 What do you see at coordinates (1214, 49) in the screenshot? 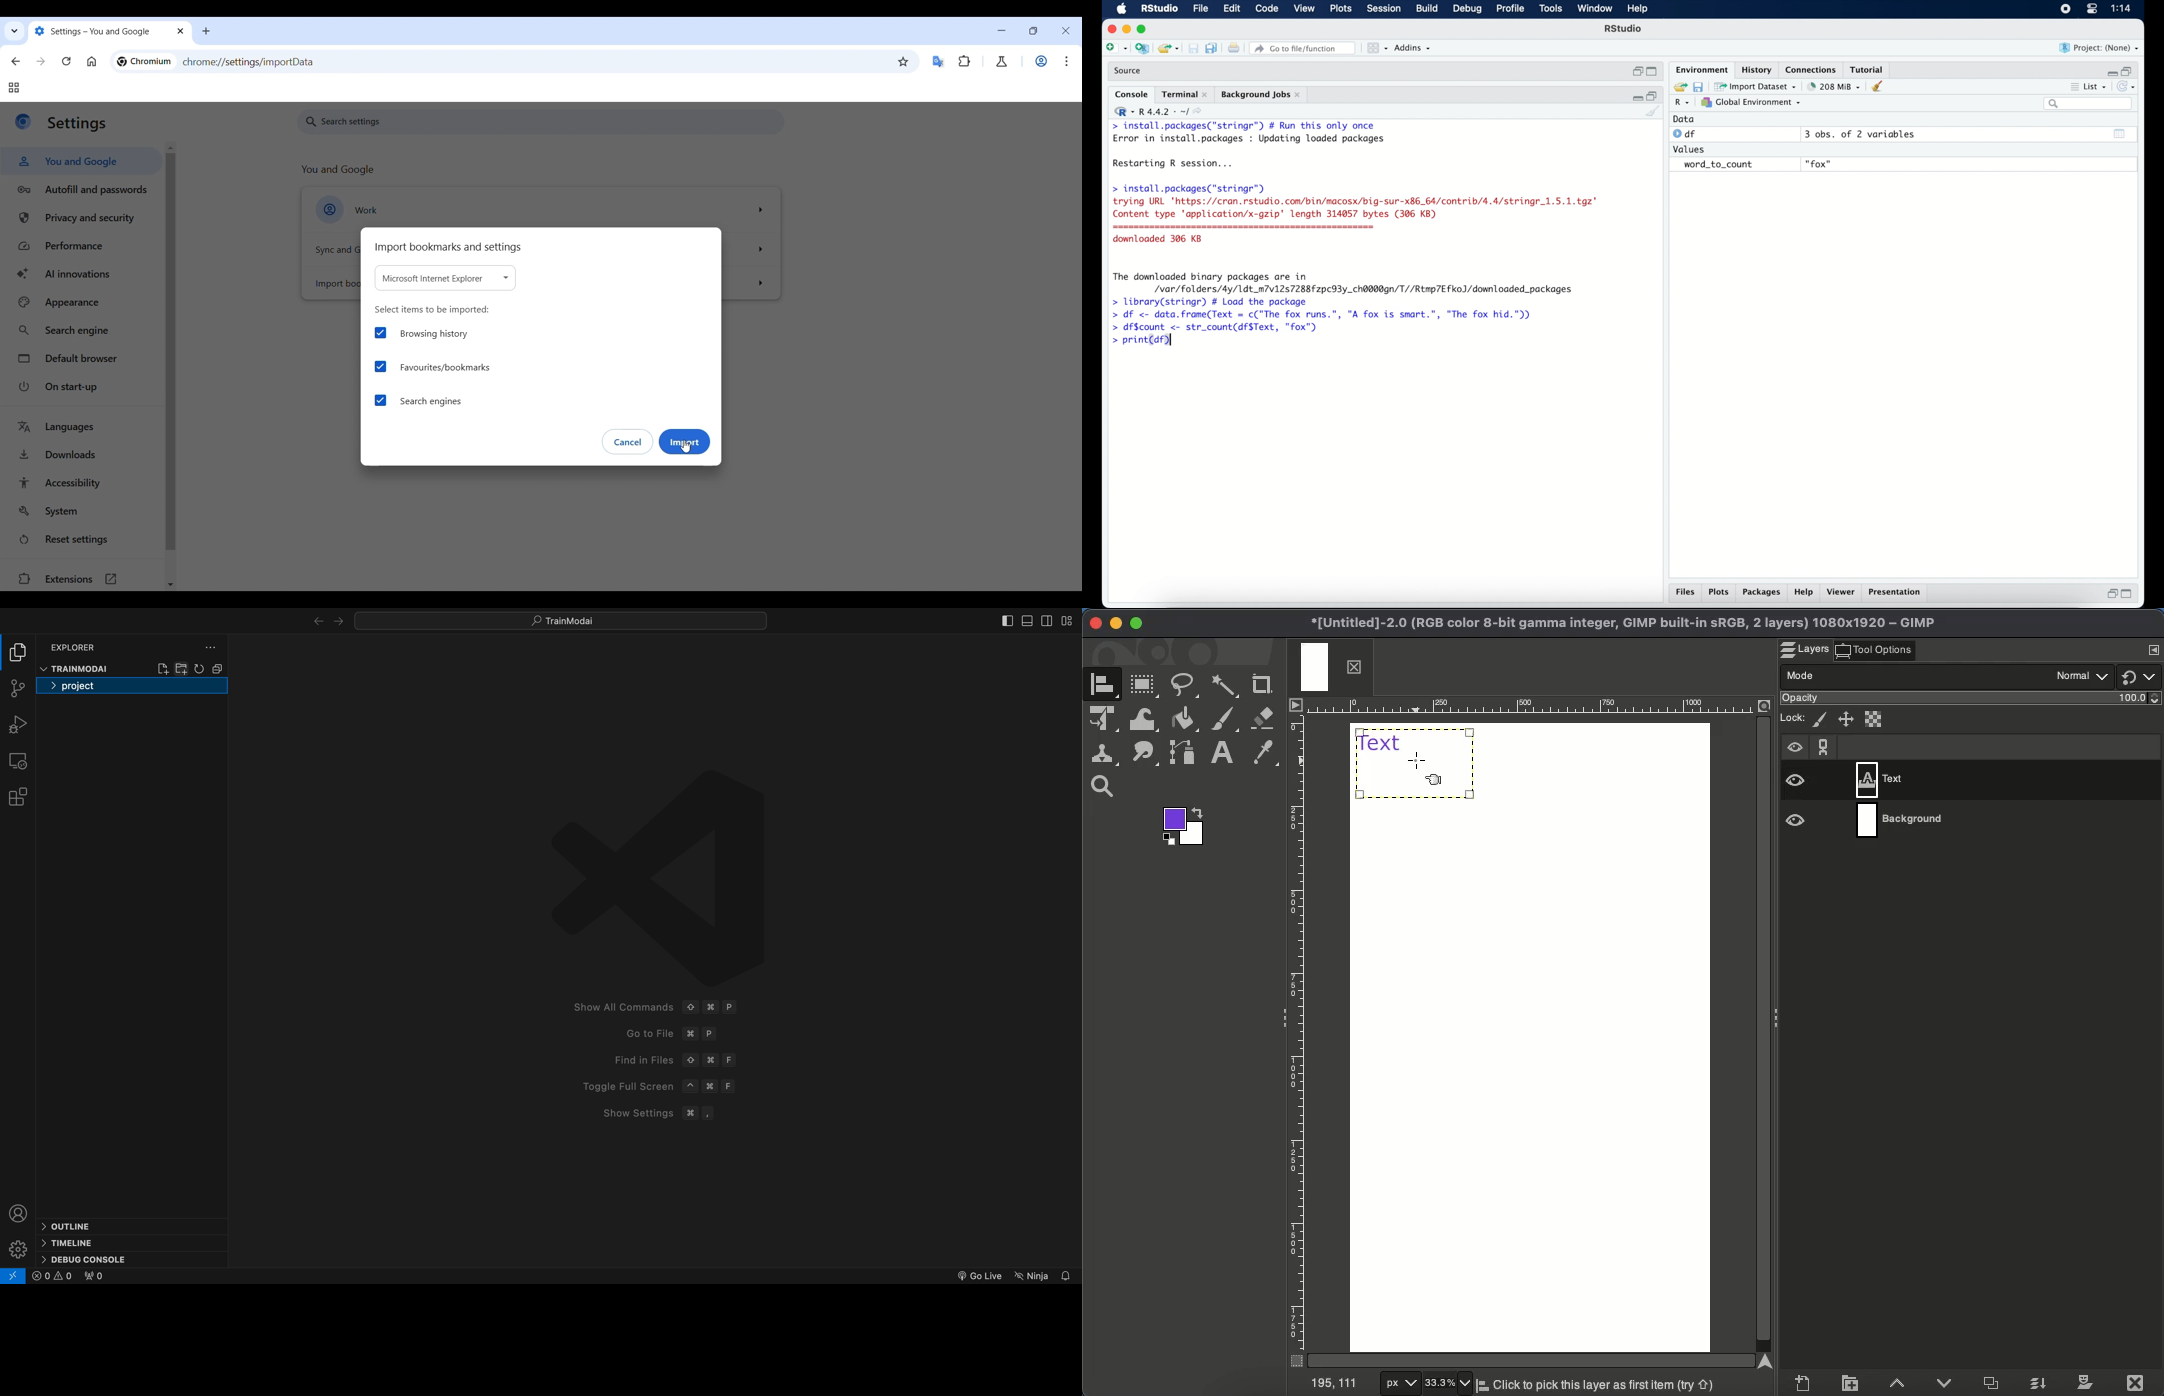
I see `save all document` at bounding box center [1214, 49].